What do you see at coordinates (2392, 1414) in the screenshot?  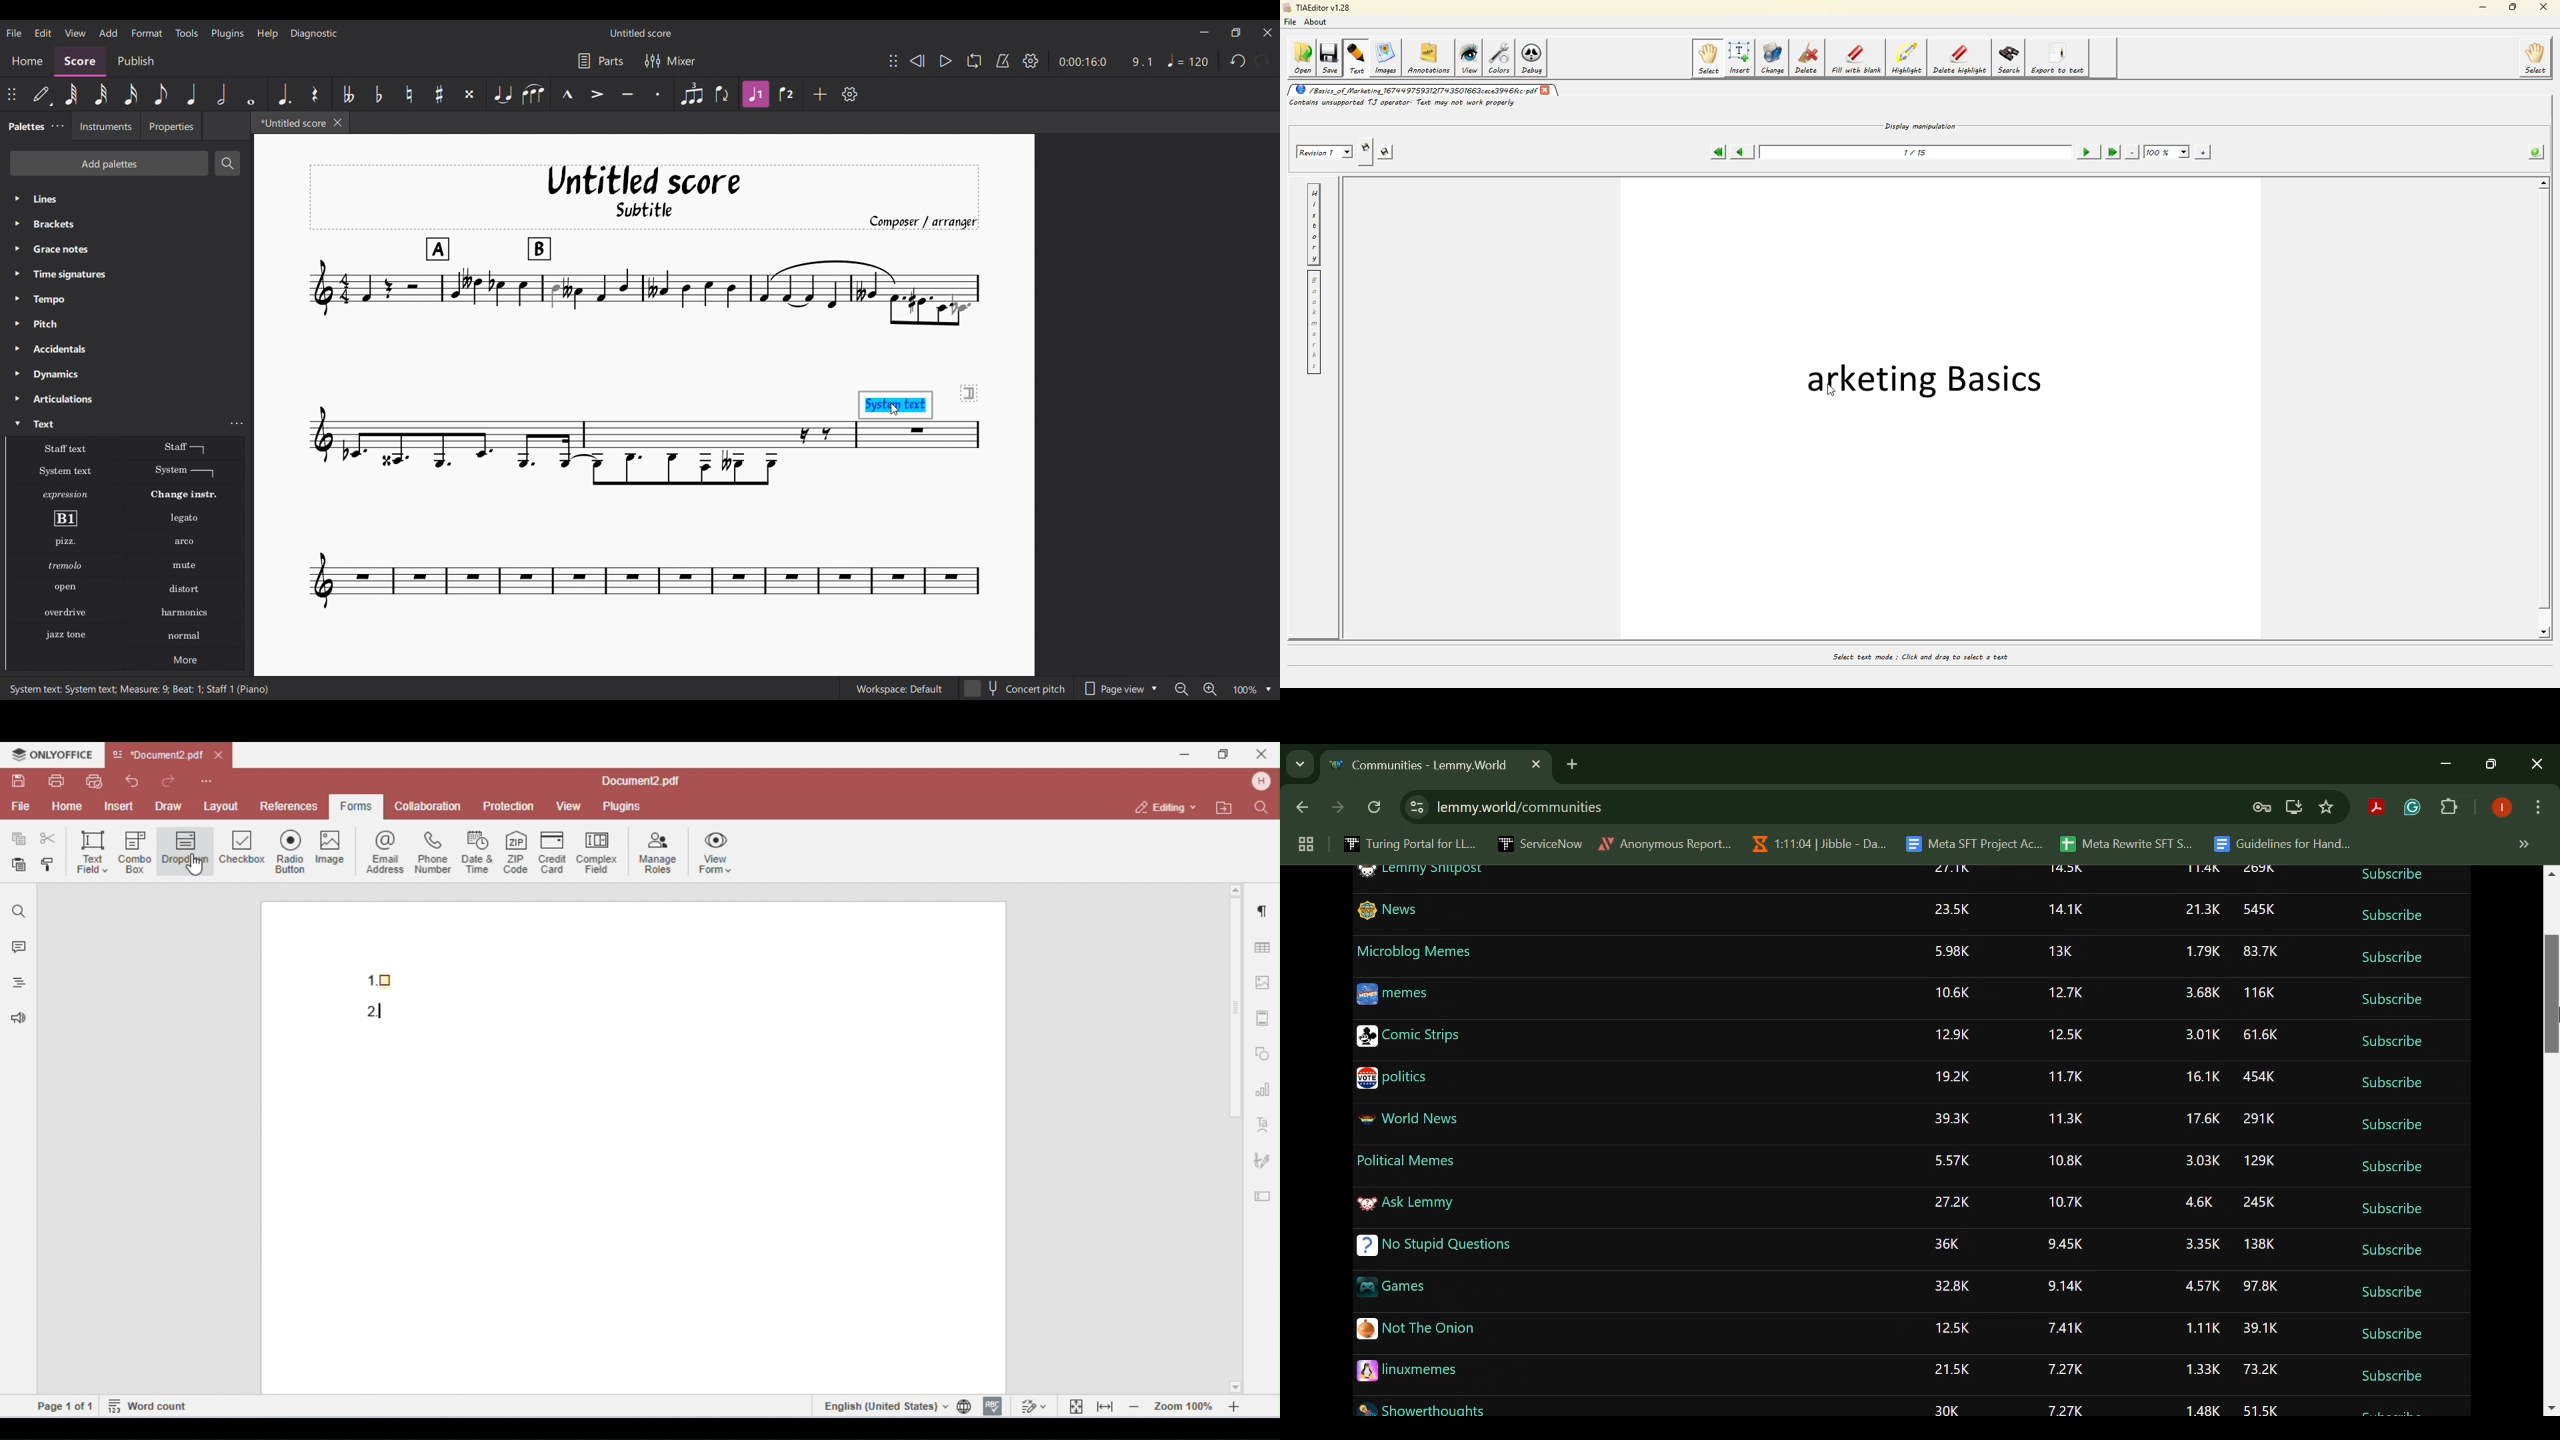 I see `Subscribe` at bounding box center [2392, 1414].